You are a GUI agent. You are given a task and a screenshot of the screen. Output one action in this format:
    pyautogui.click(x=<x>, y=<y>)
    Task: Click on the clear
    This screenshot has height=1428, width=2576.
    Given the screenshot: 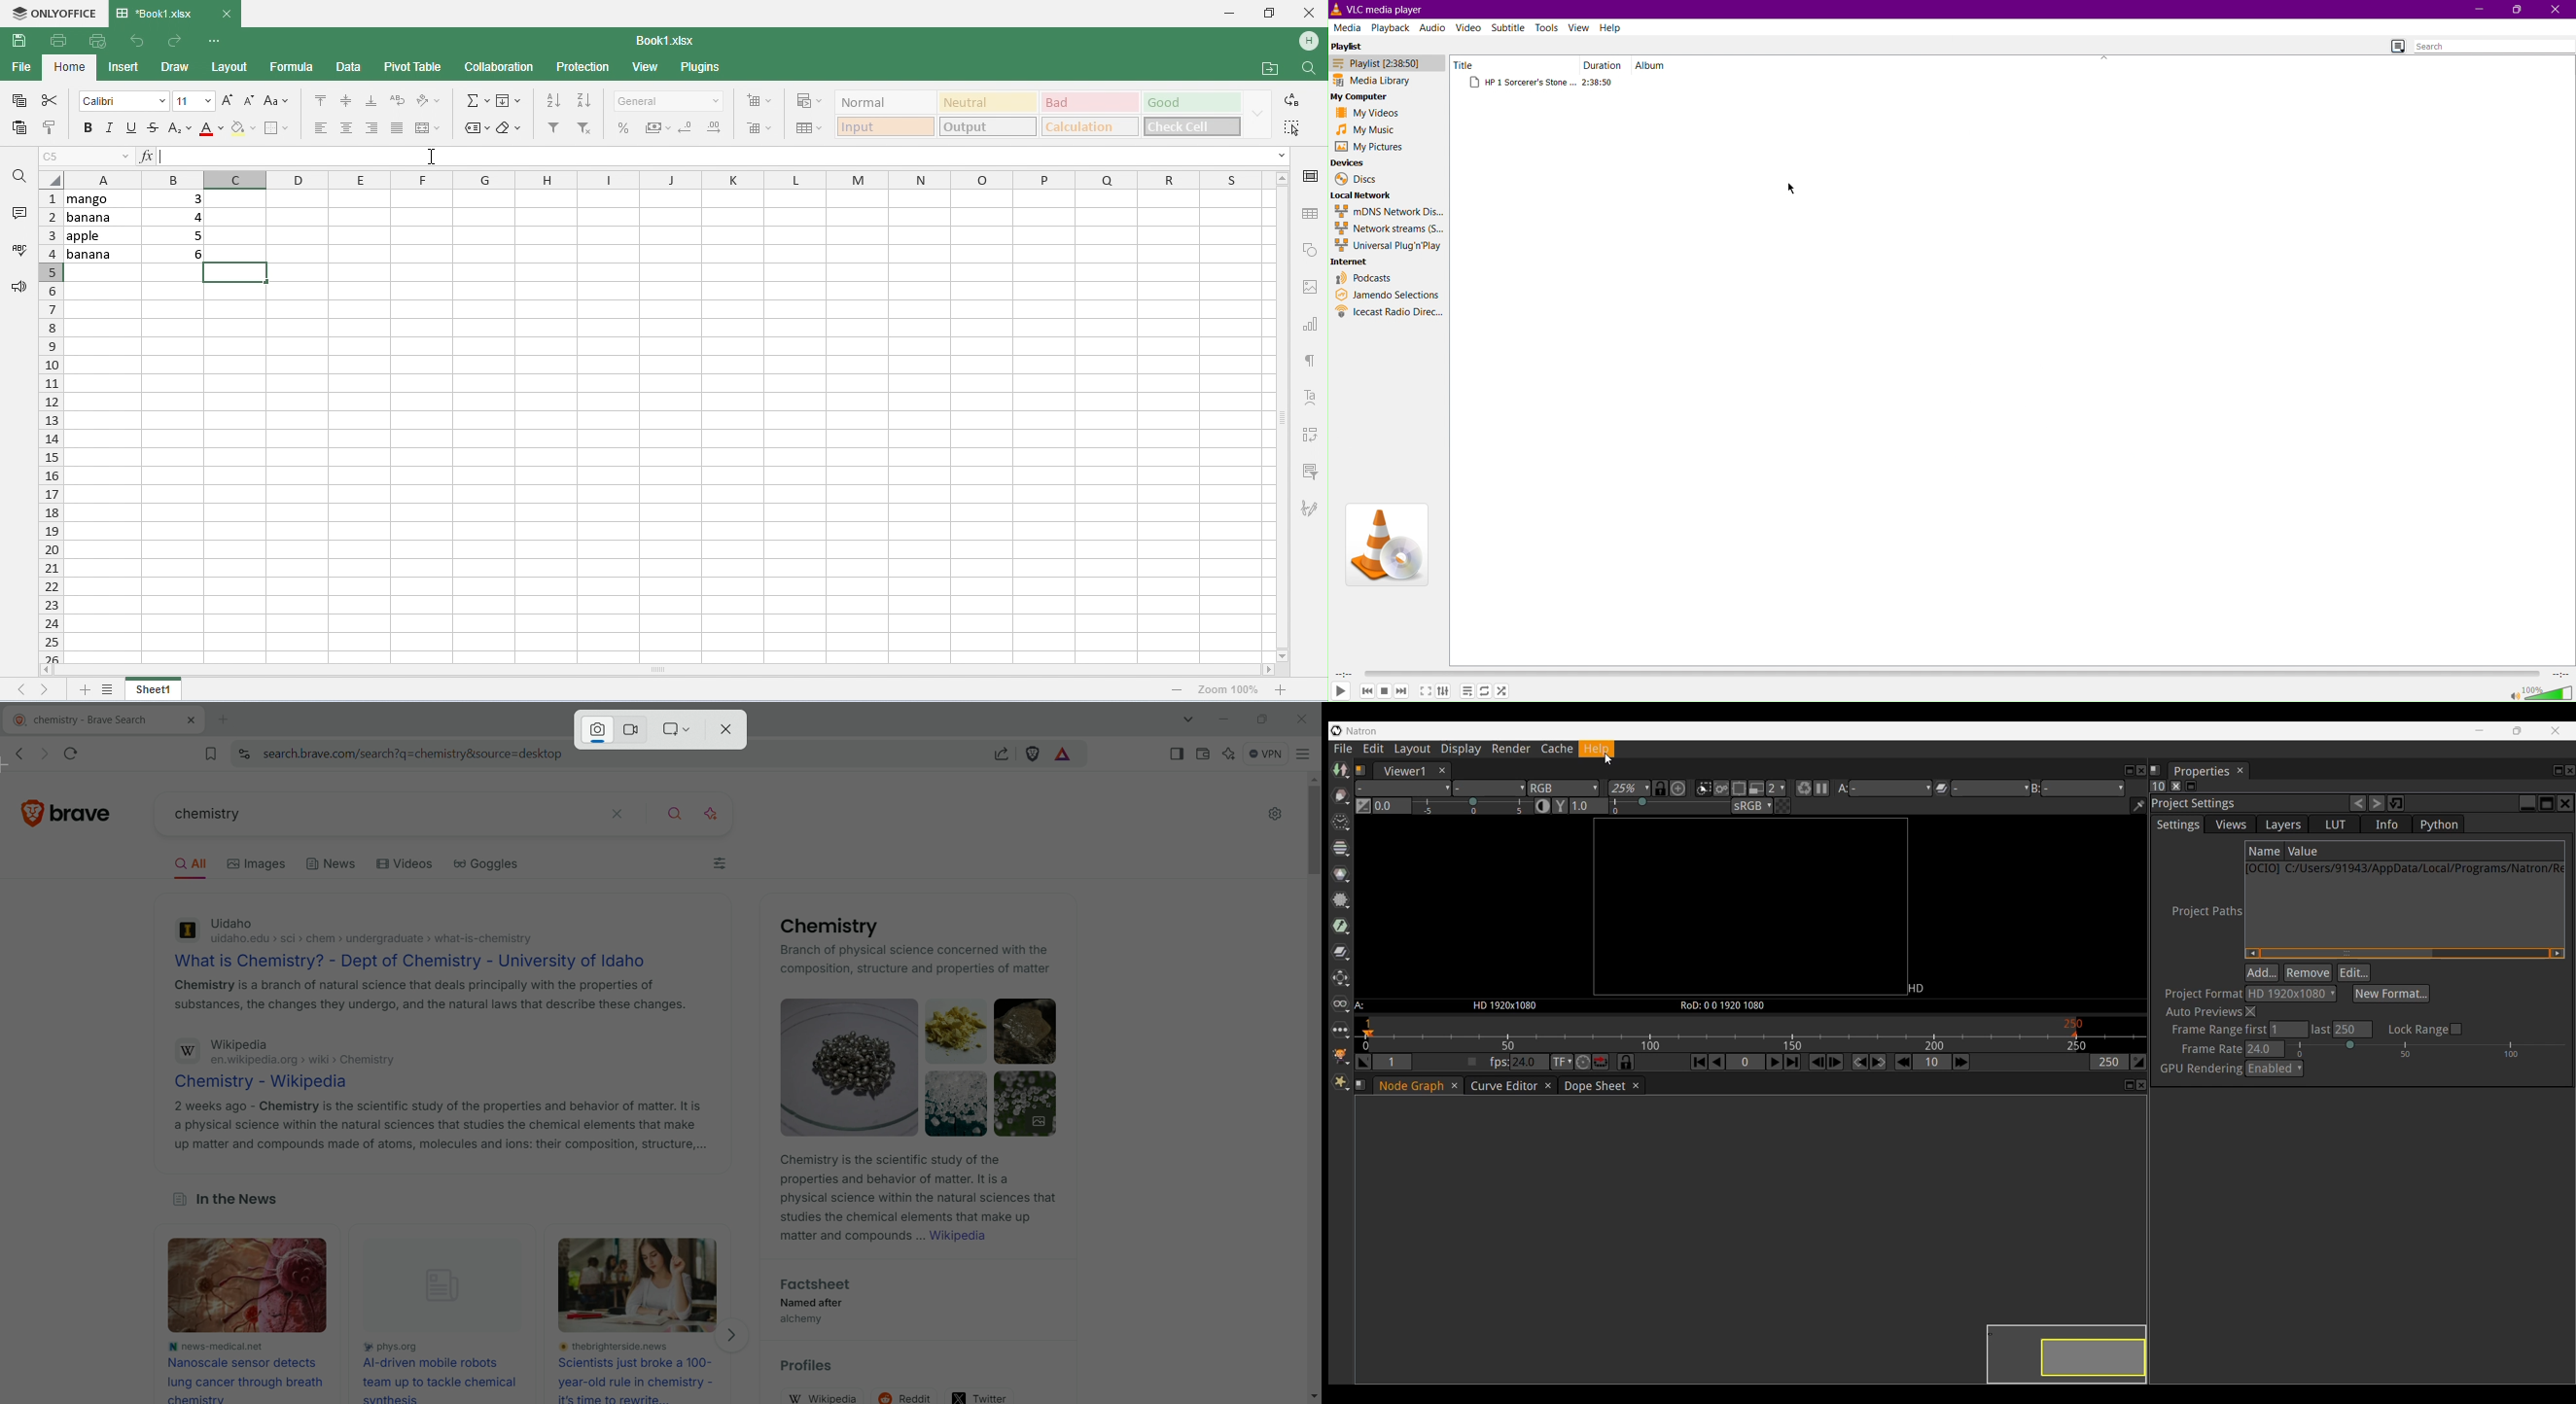 What is the action you would take?
    pyautogui.click(x=510, y=128)
    